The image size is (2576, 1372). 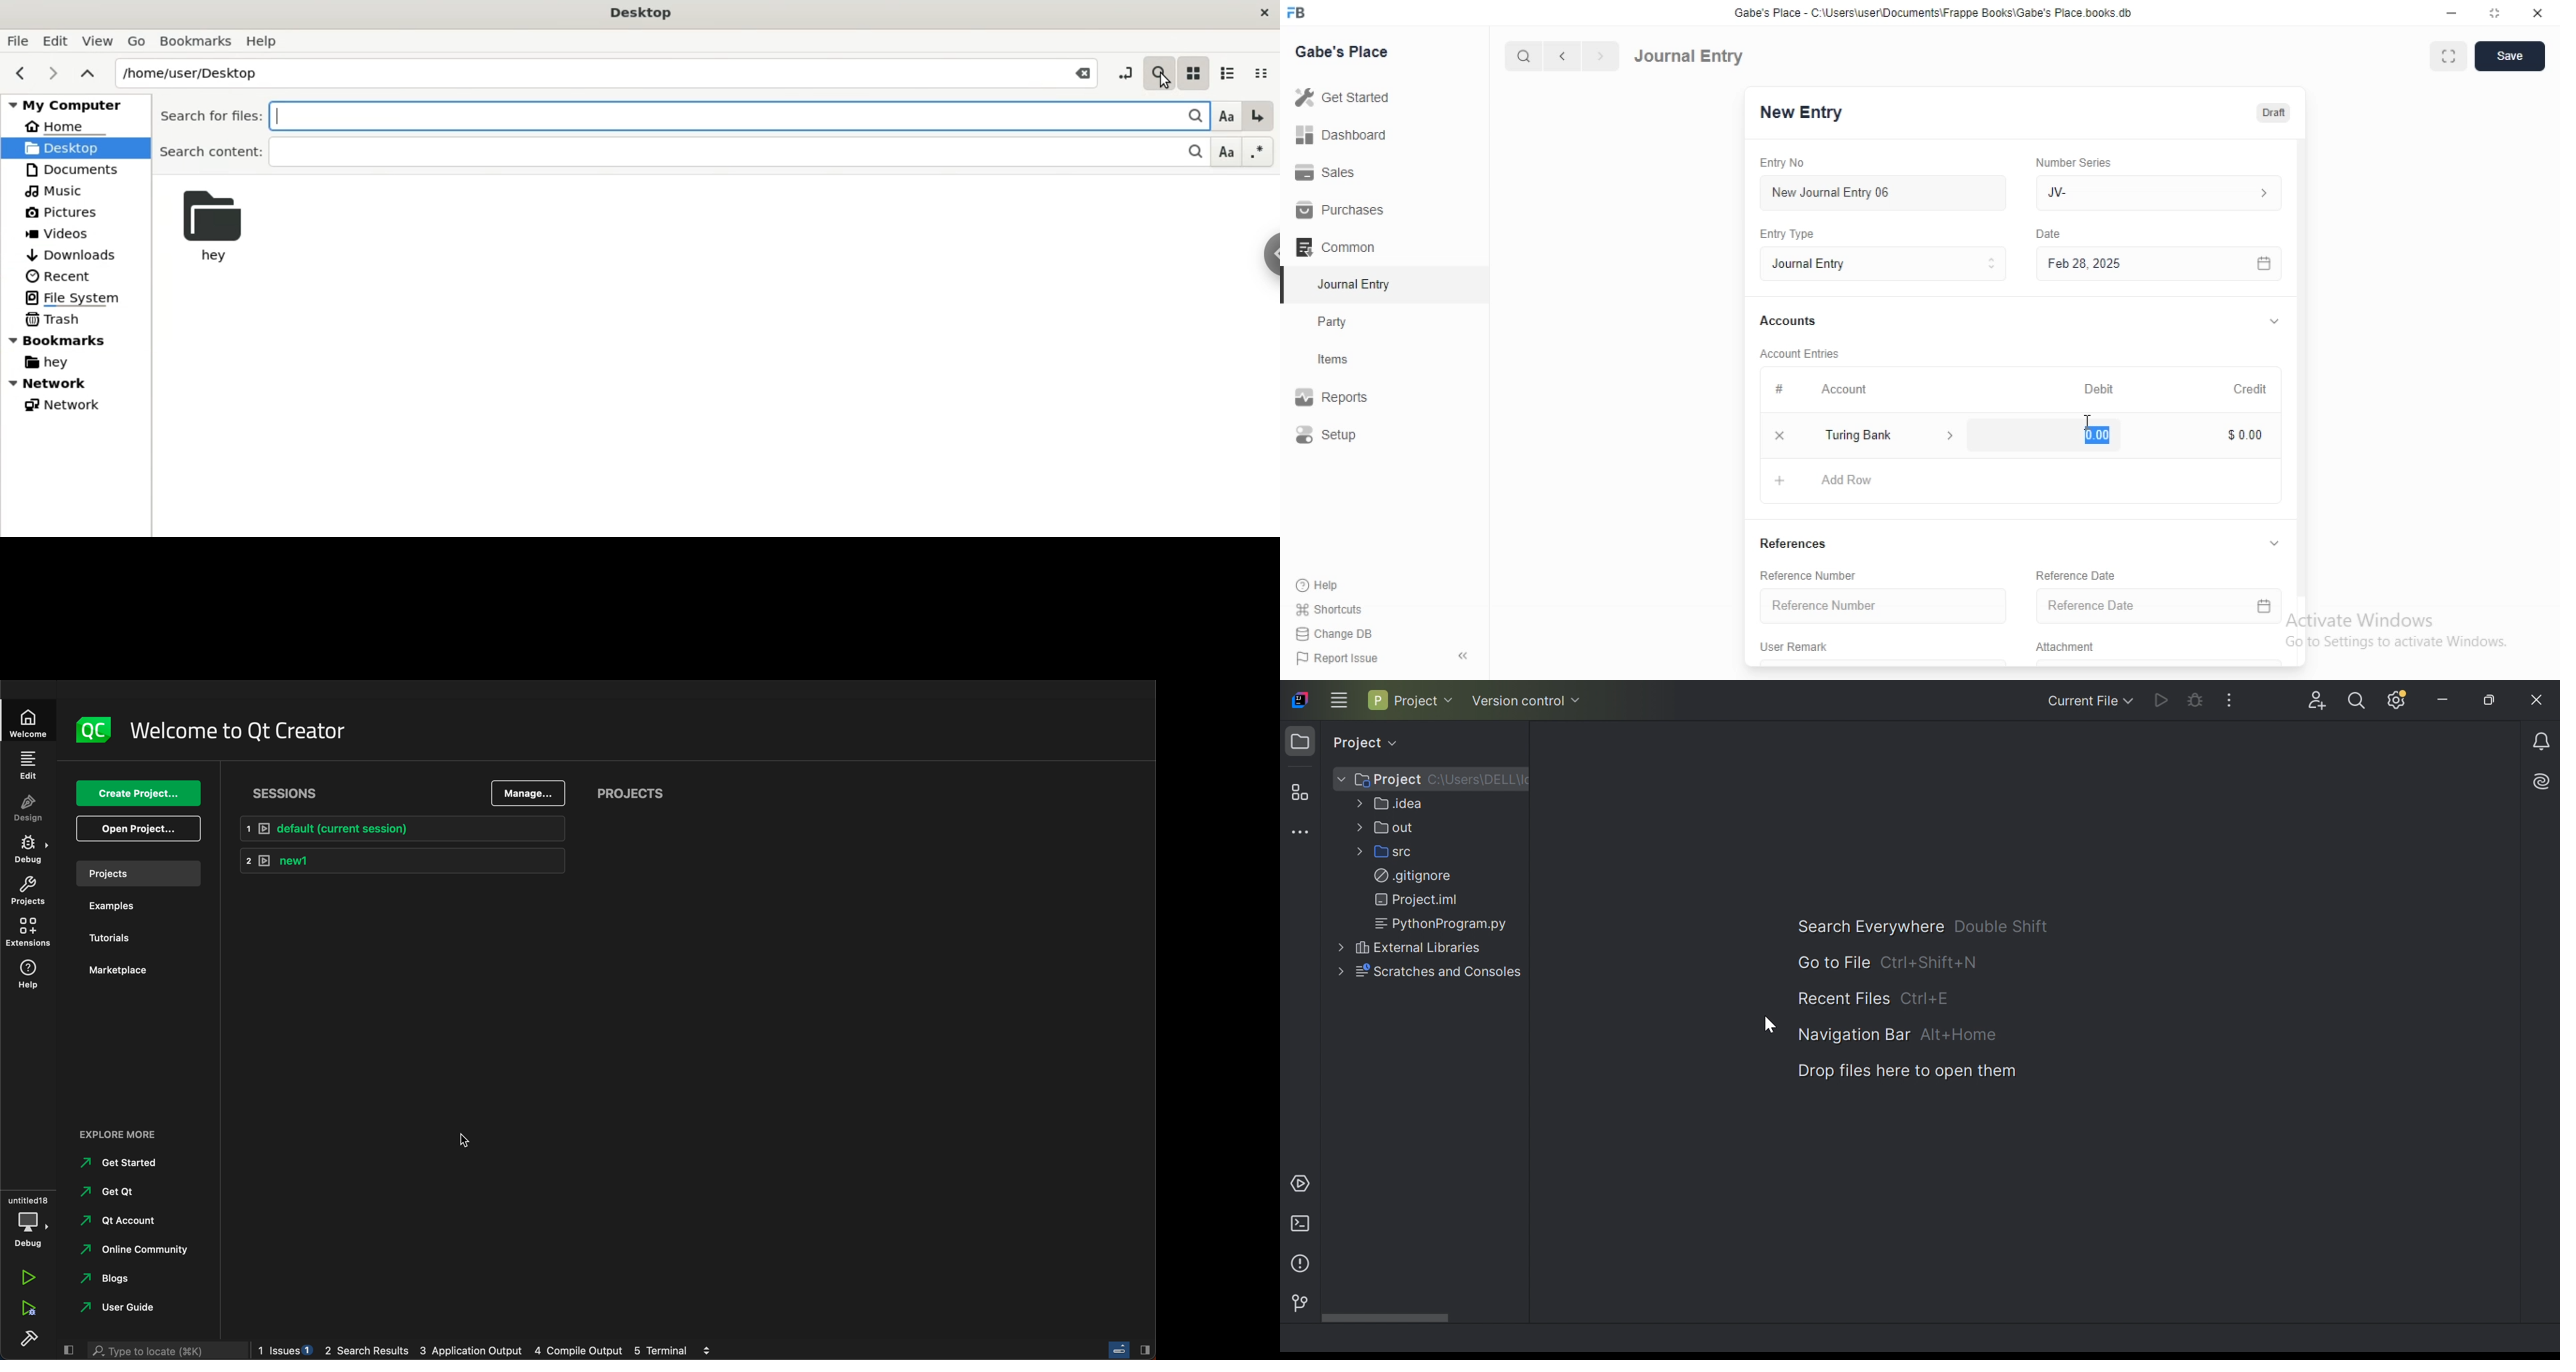 What do you see at coordinates (1799, 113) in the screenshot?
I see `New Entry` at bounding box center [1799, 113].